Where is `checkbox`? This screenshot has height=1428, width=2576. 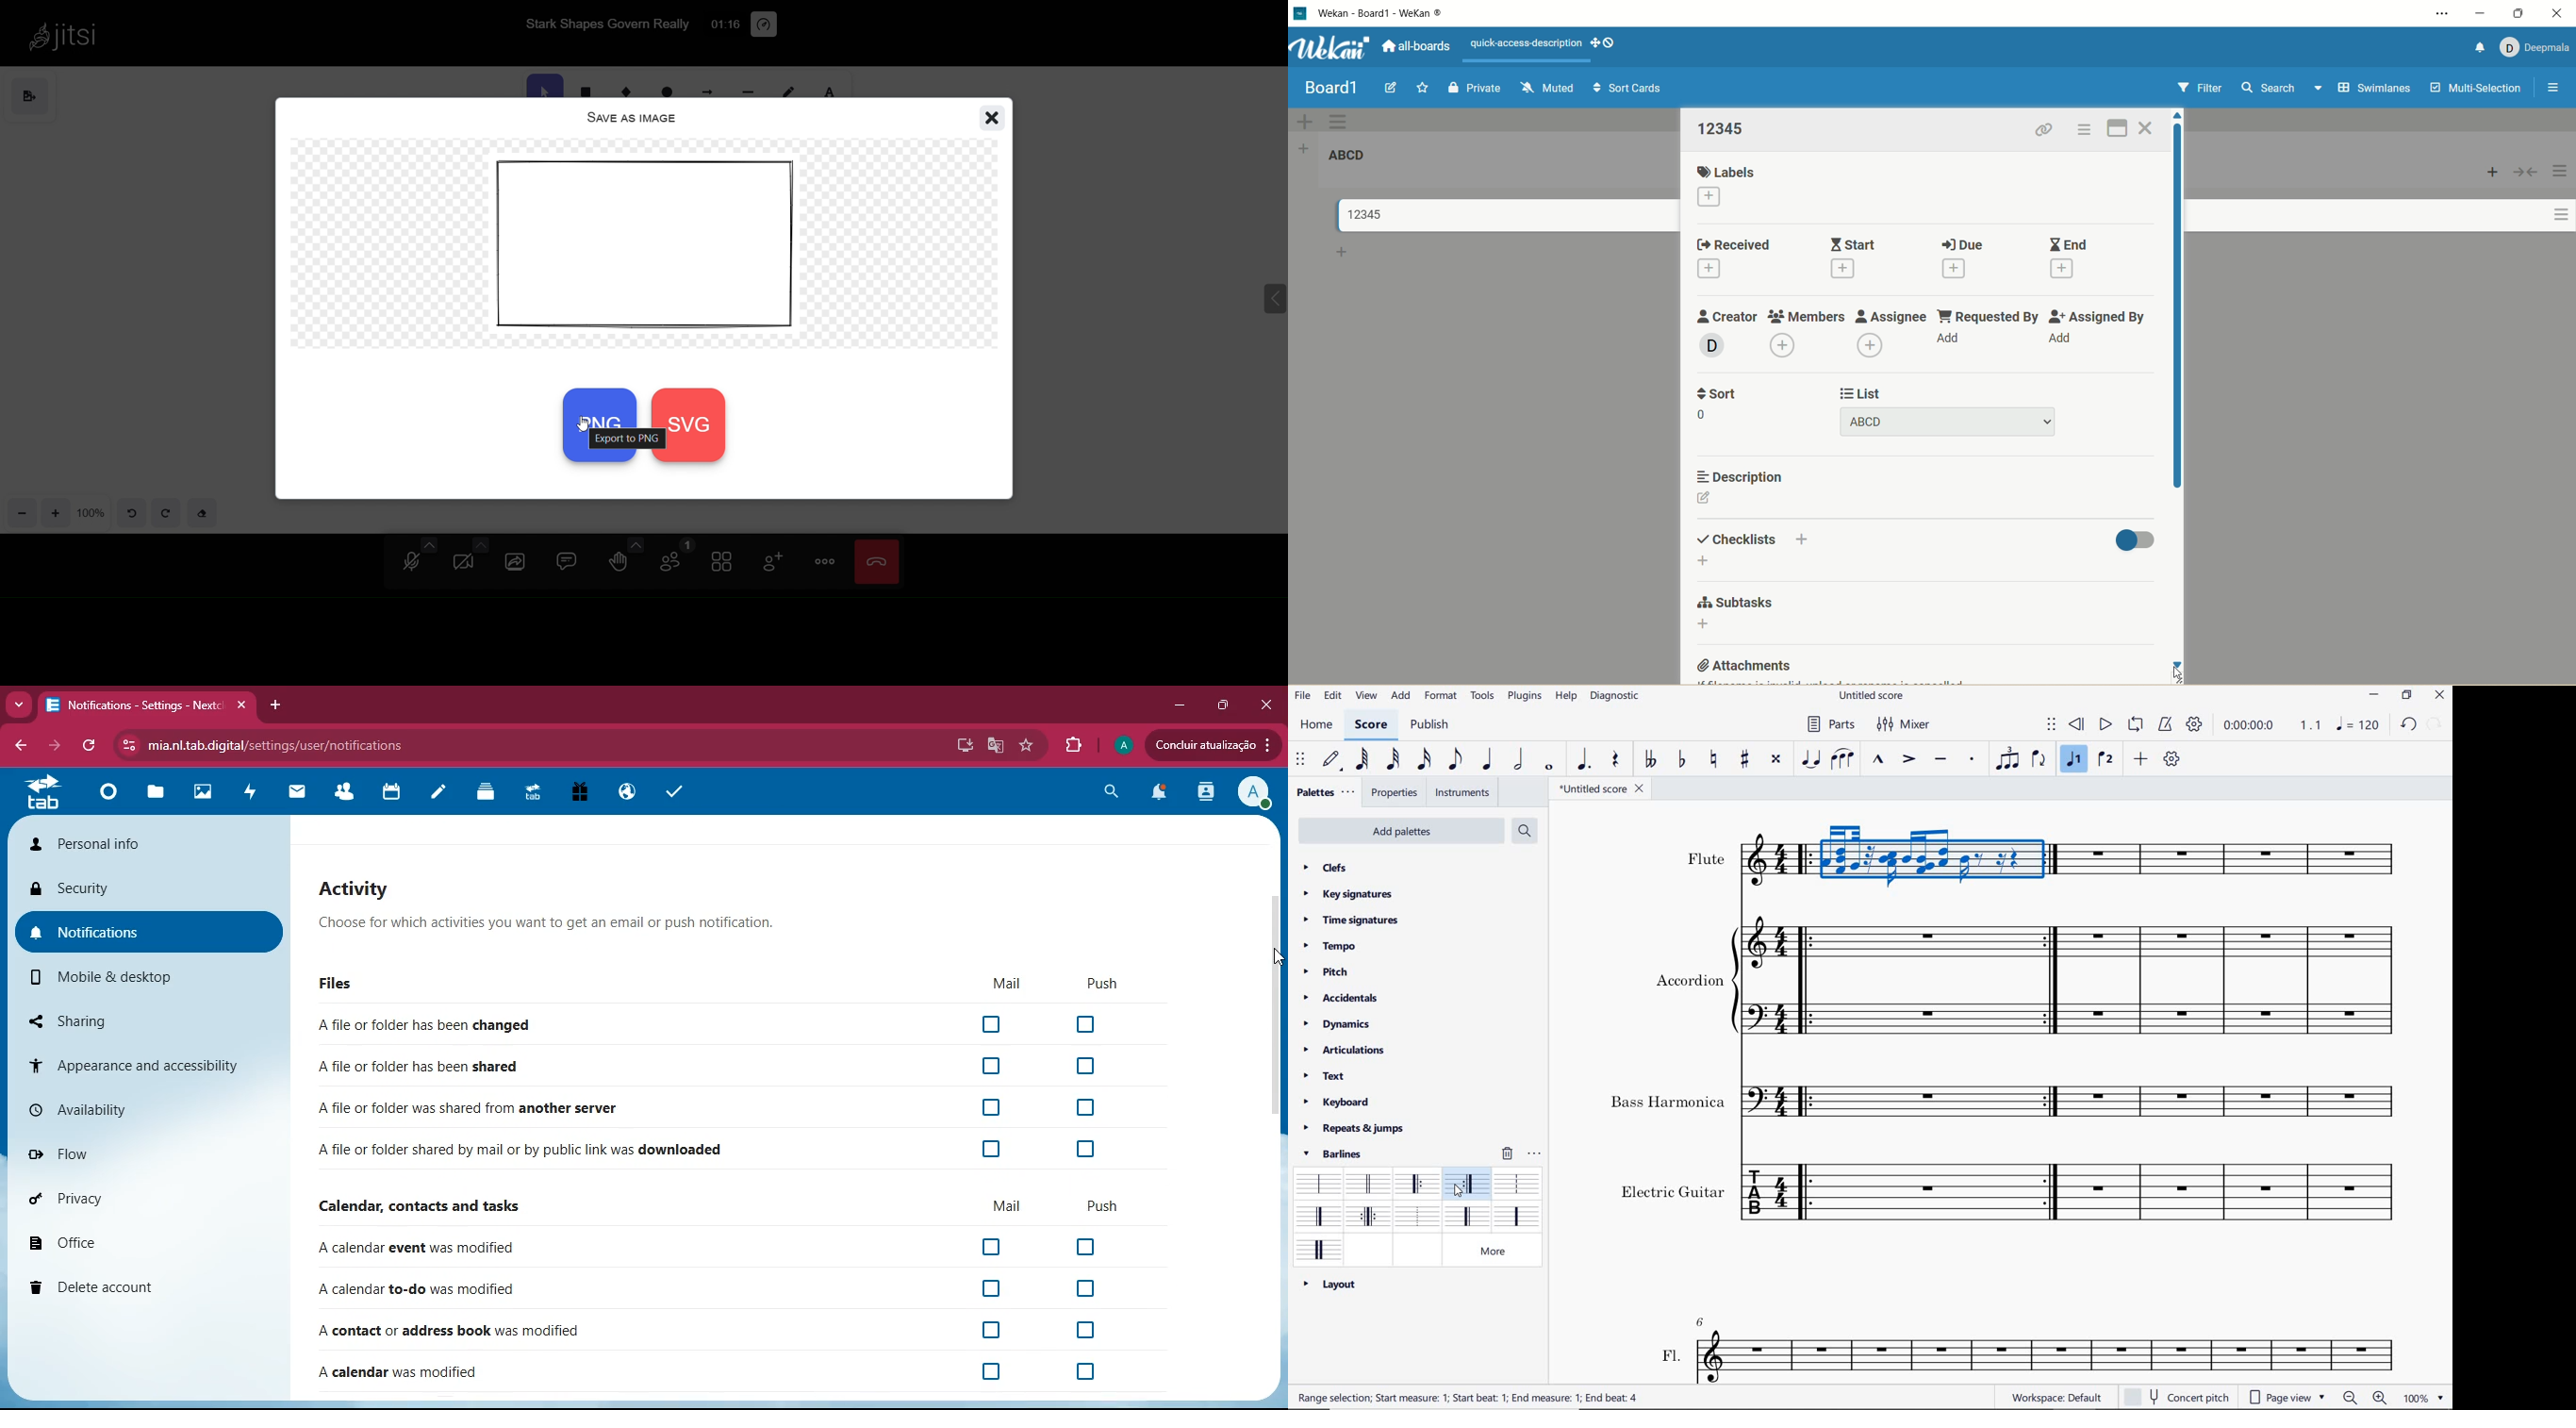
checkbox is located at coordinates (990, 1065).